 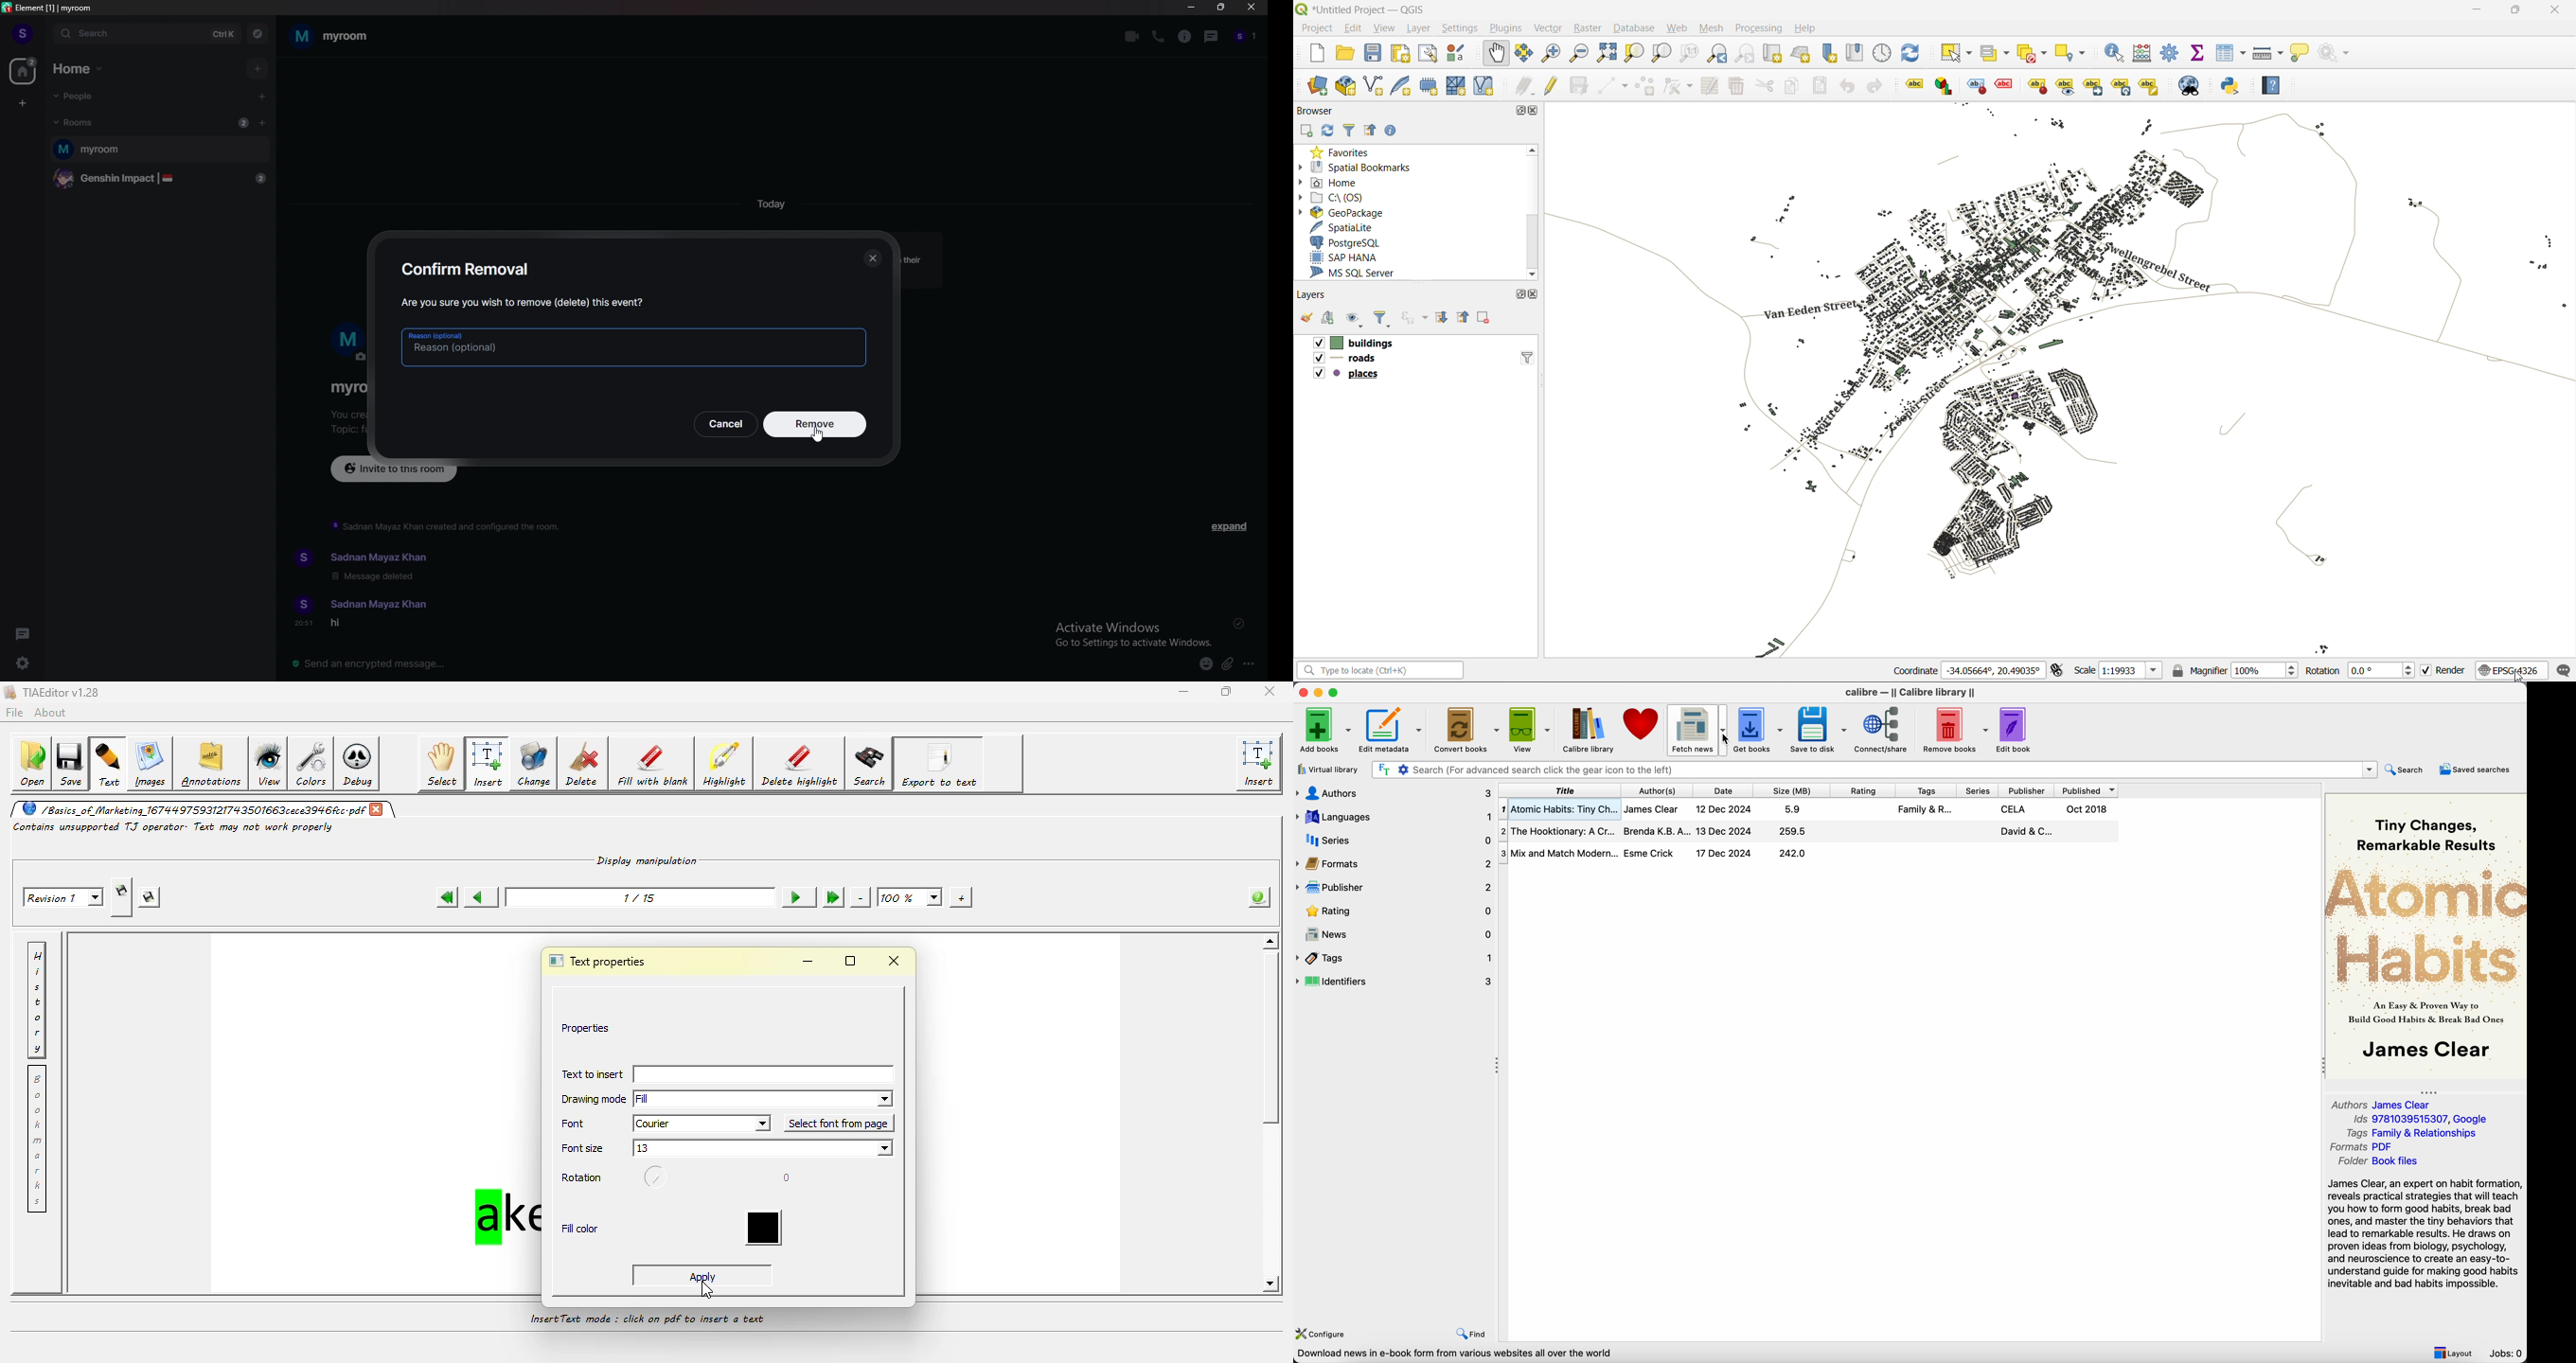 I want to click on element [1] | myroom, so click(x=49, y=8).